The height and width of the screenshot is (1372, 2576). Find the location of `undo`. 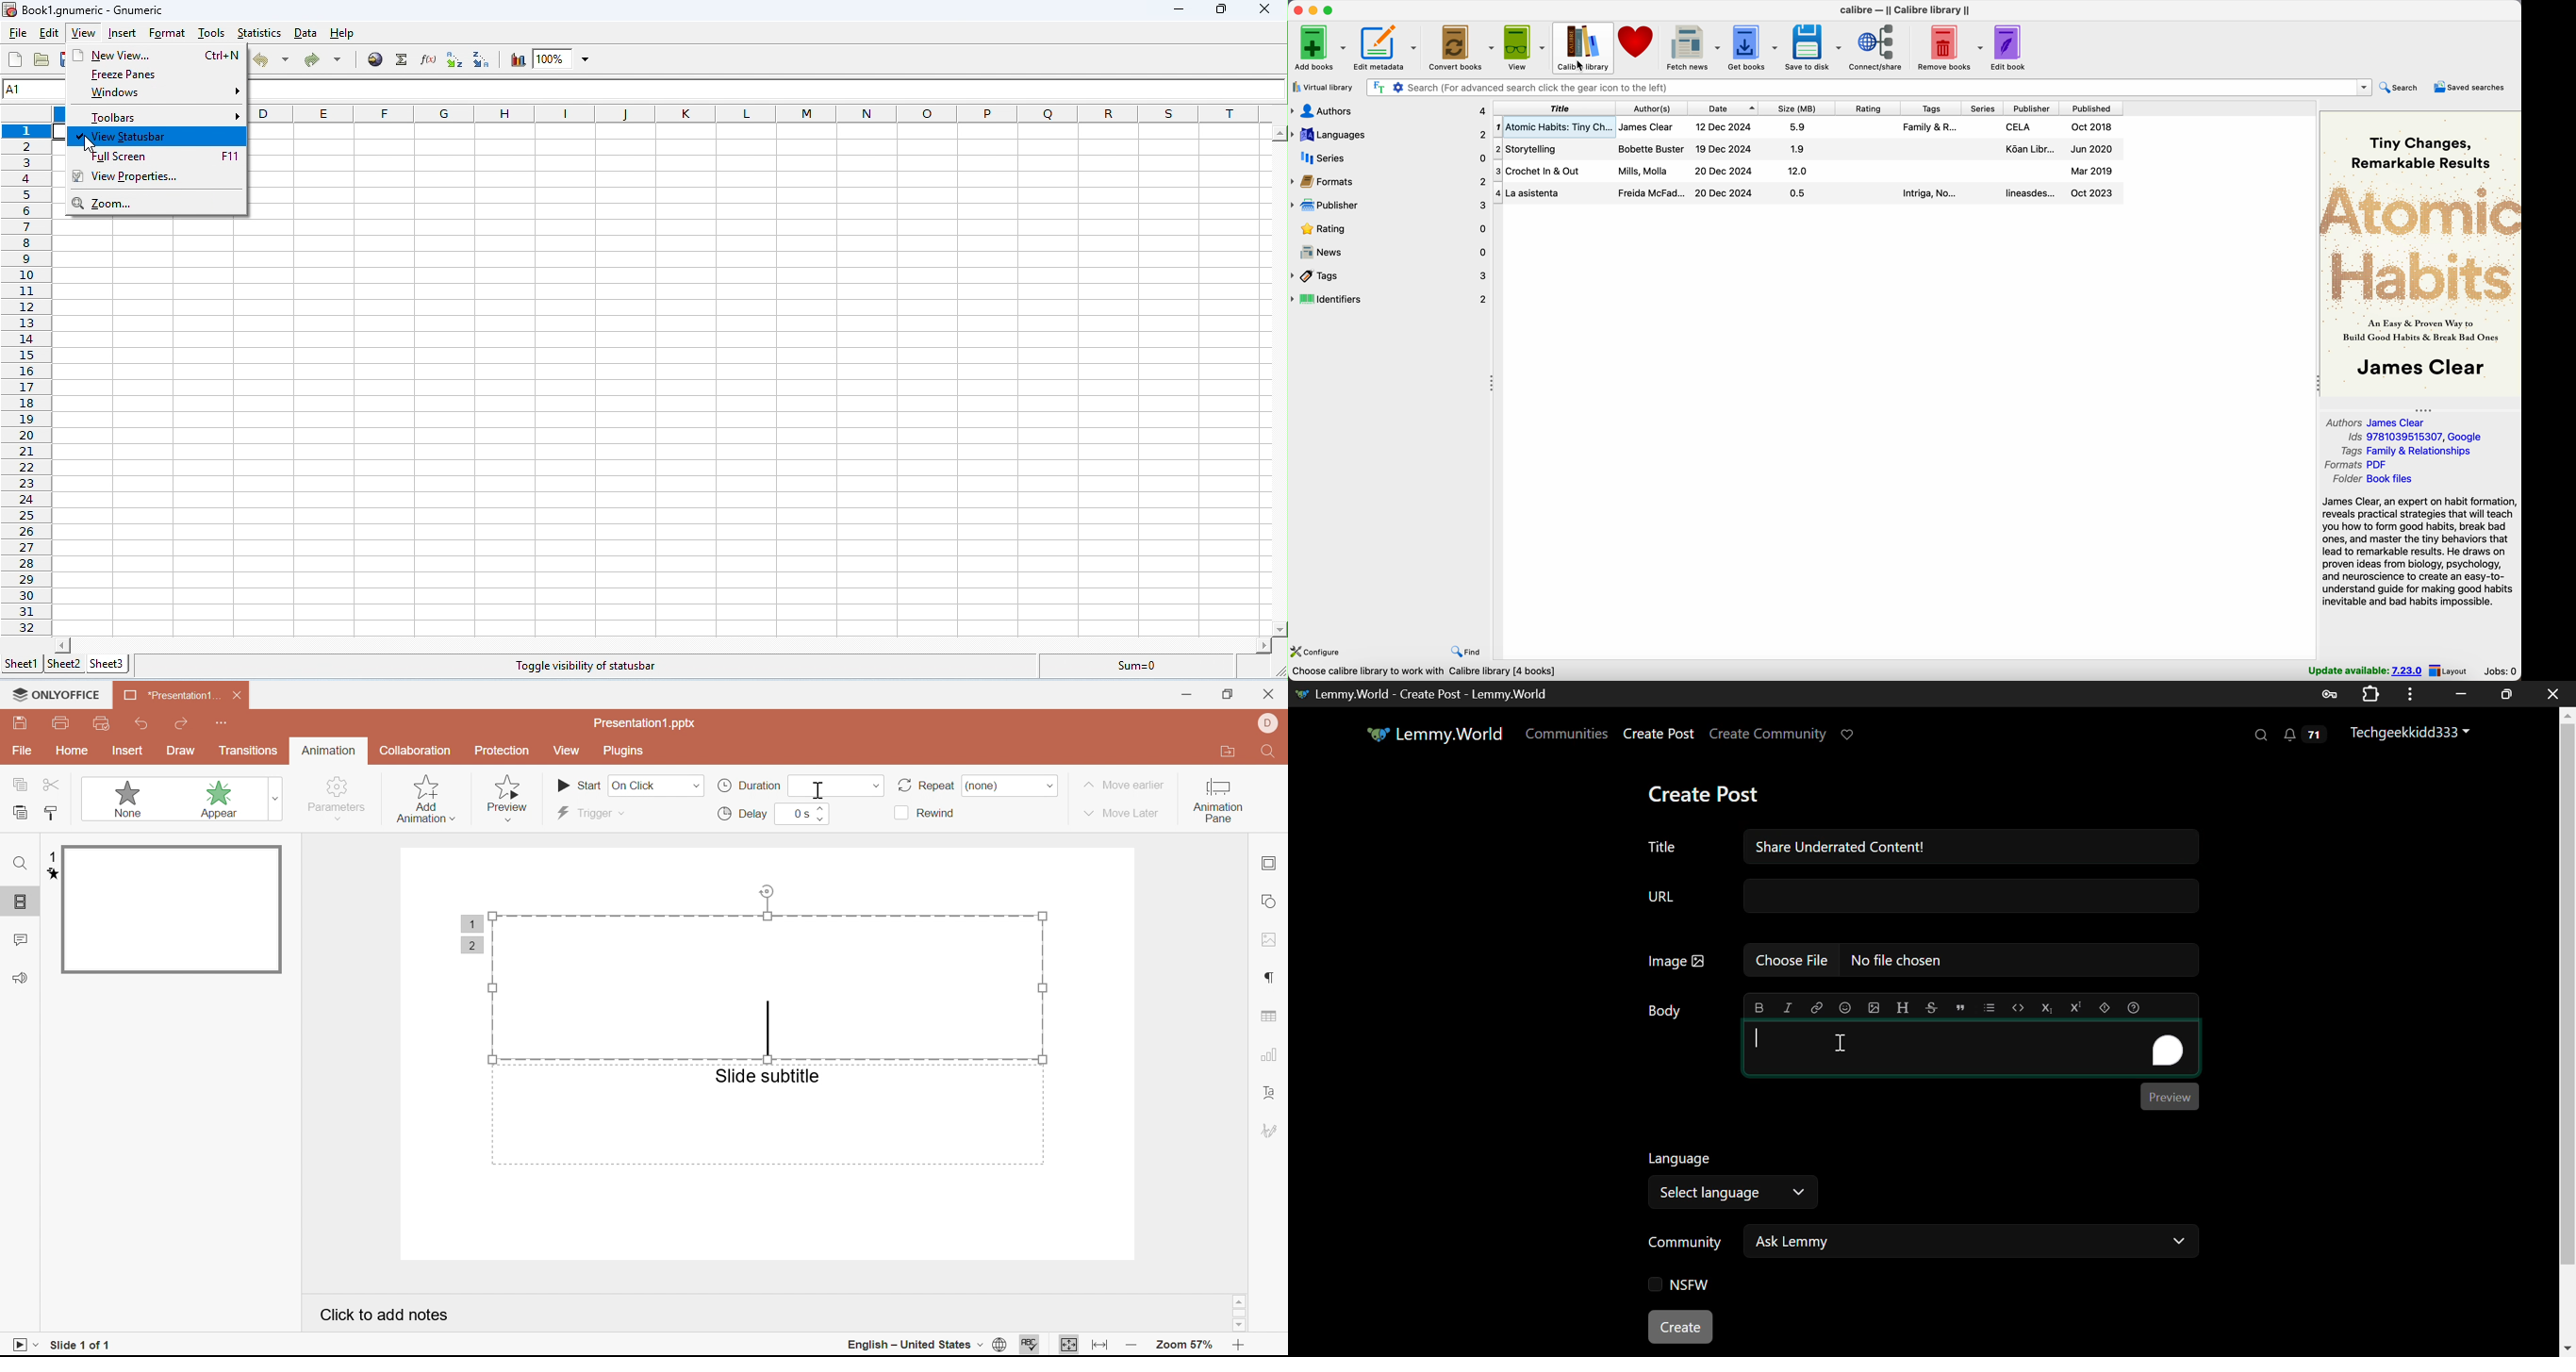

undo is located at coordinates (272, 59).